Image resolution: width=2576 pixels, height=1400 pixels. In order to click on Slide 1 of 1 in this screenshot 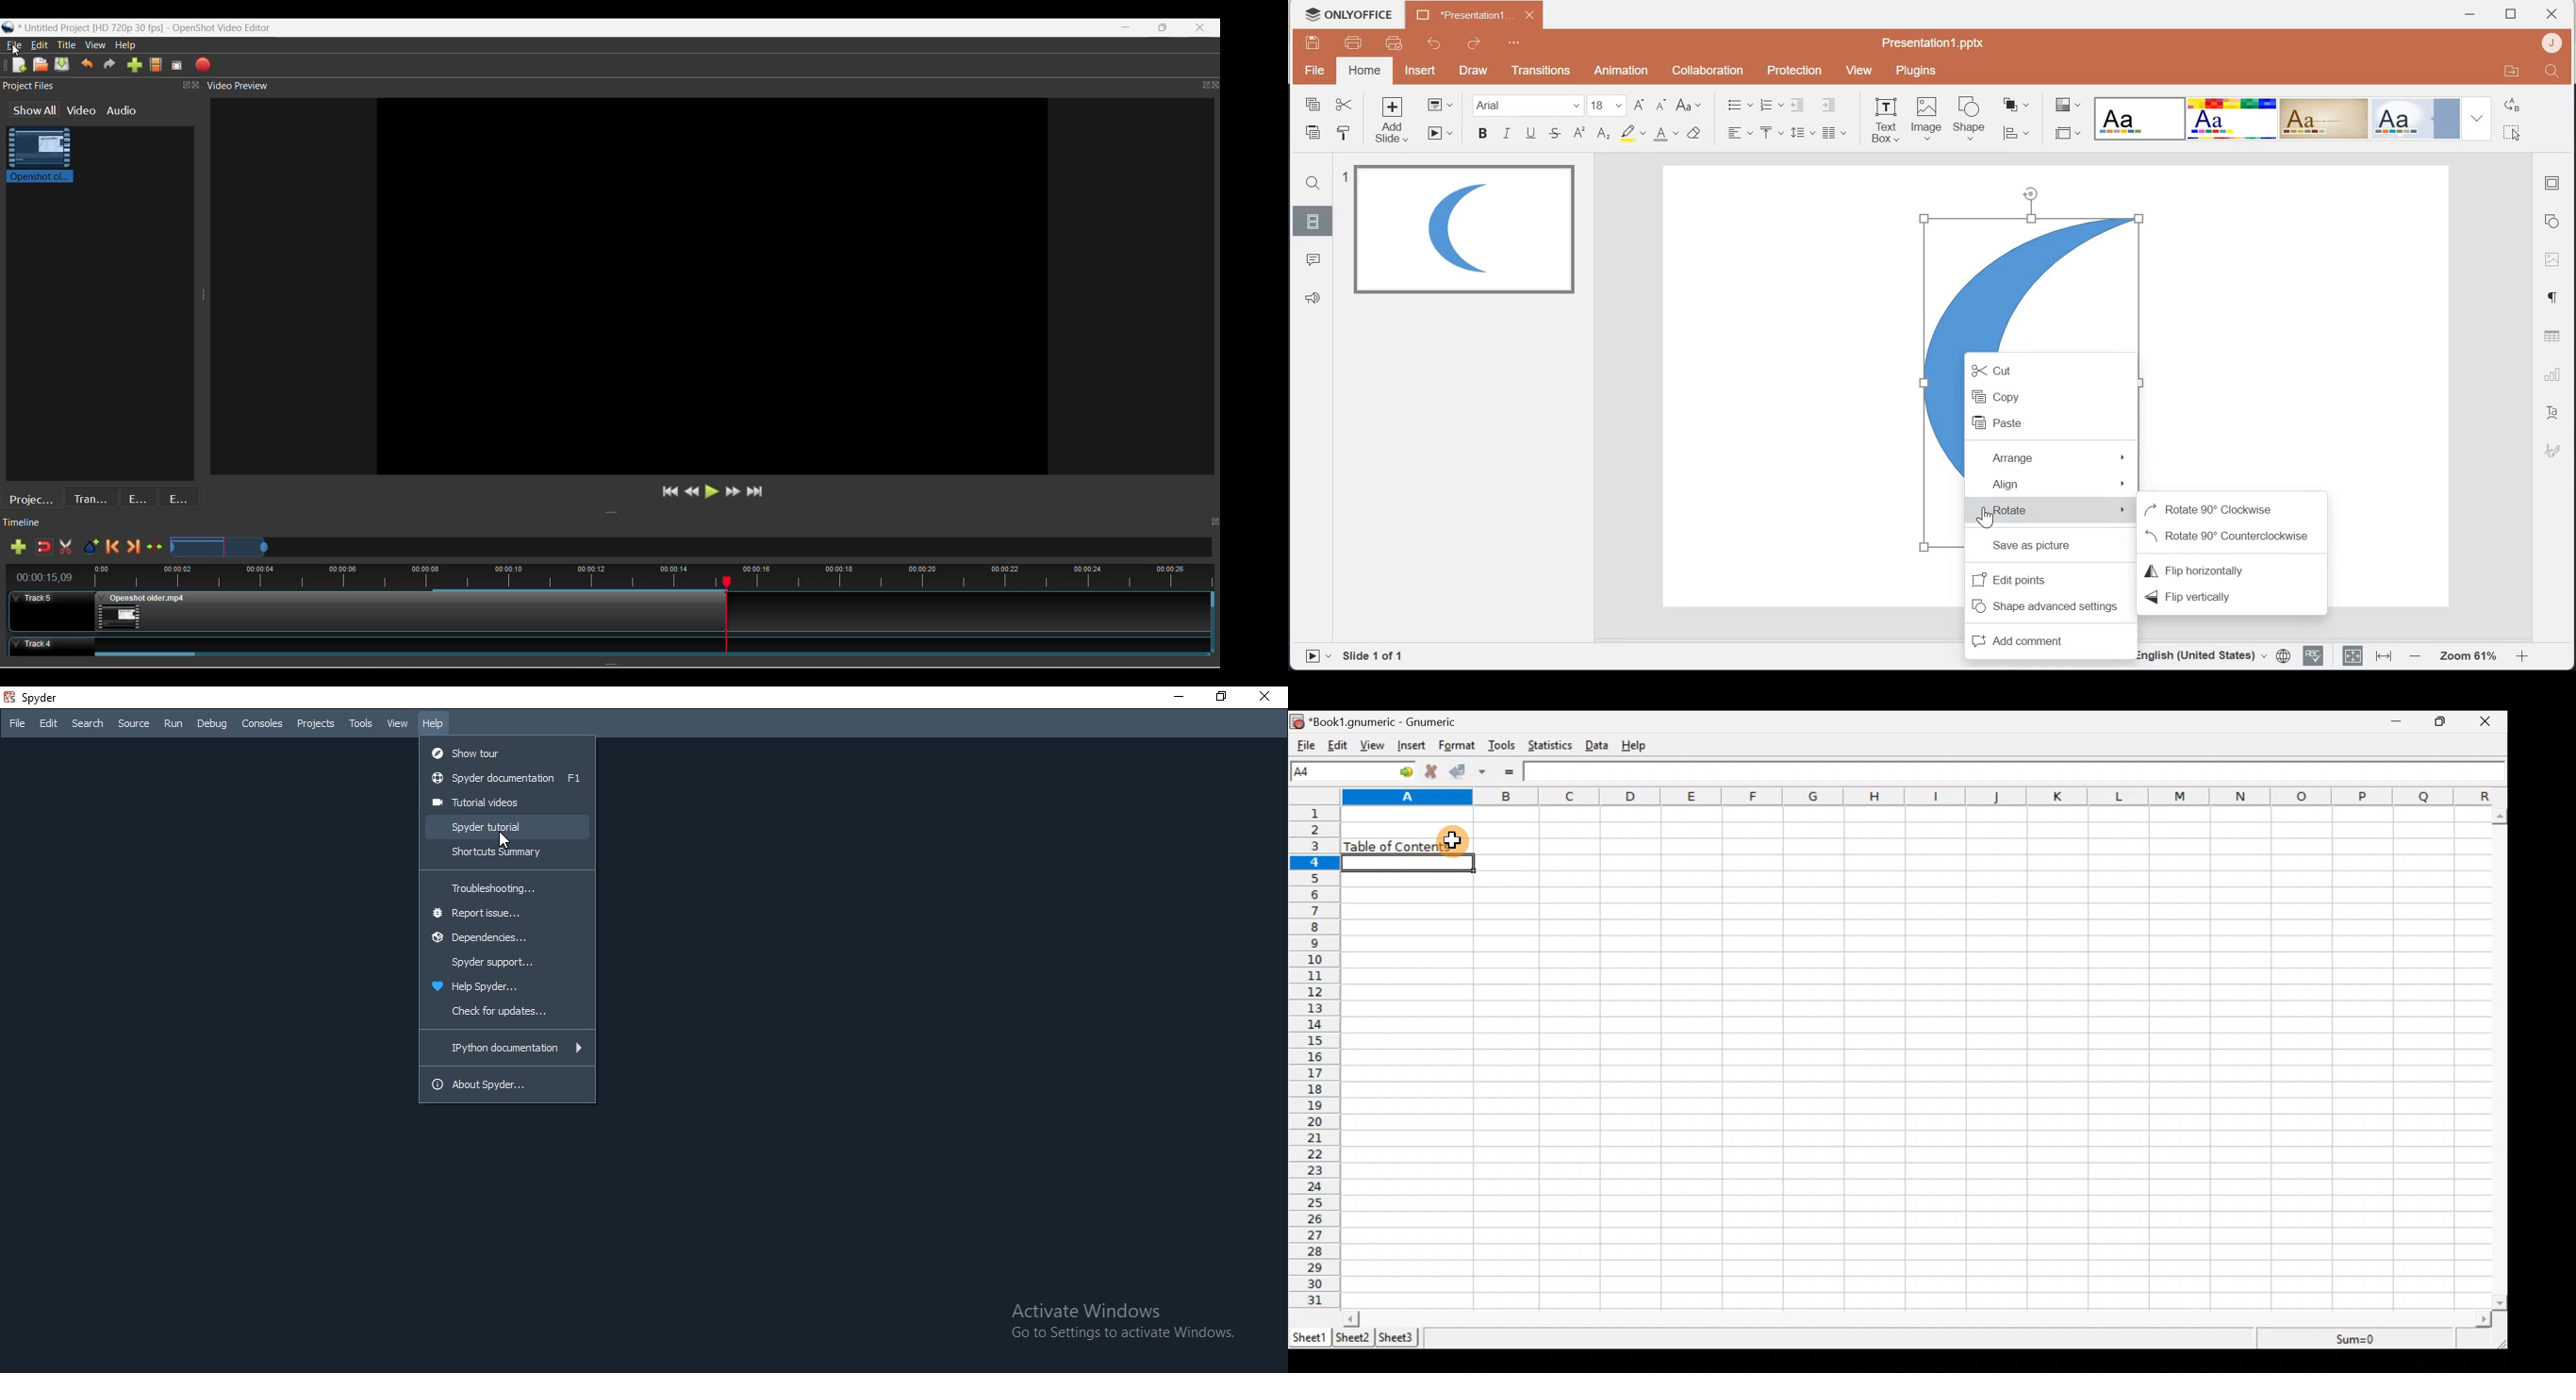, I will do `click(1377, 656)`.